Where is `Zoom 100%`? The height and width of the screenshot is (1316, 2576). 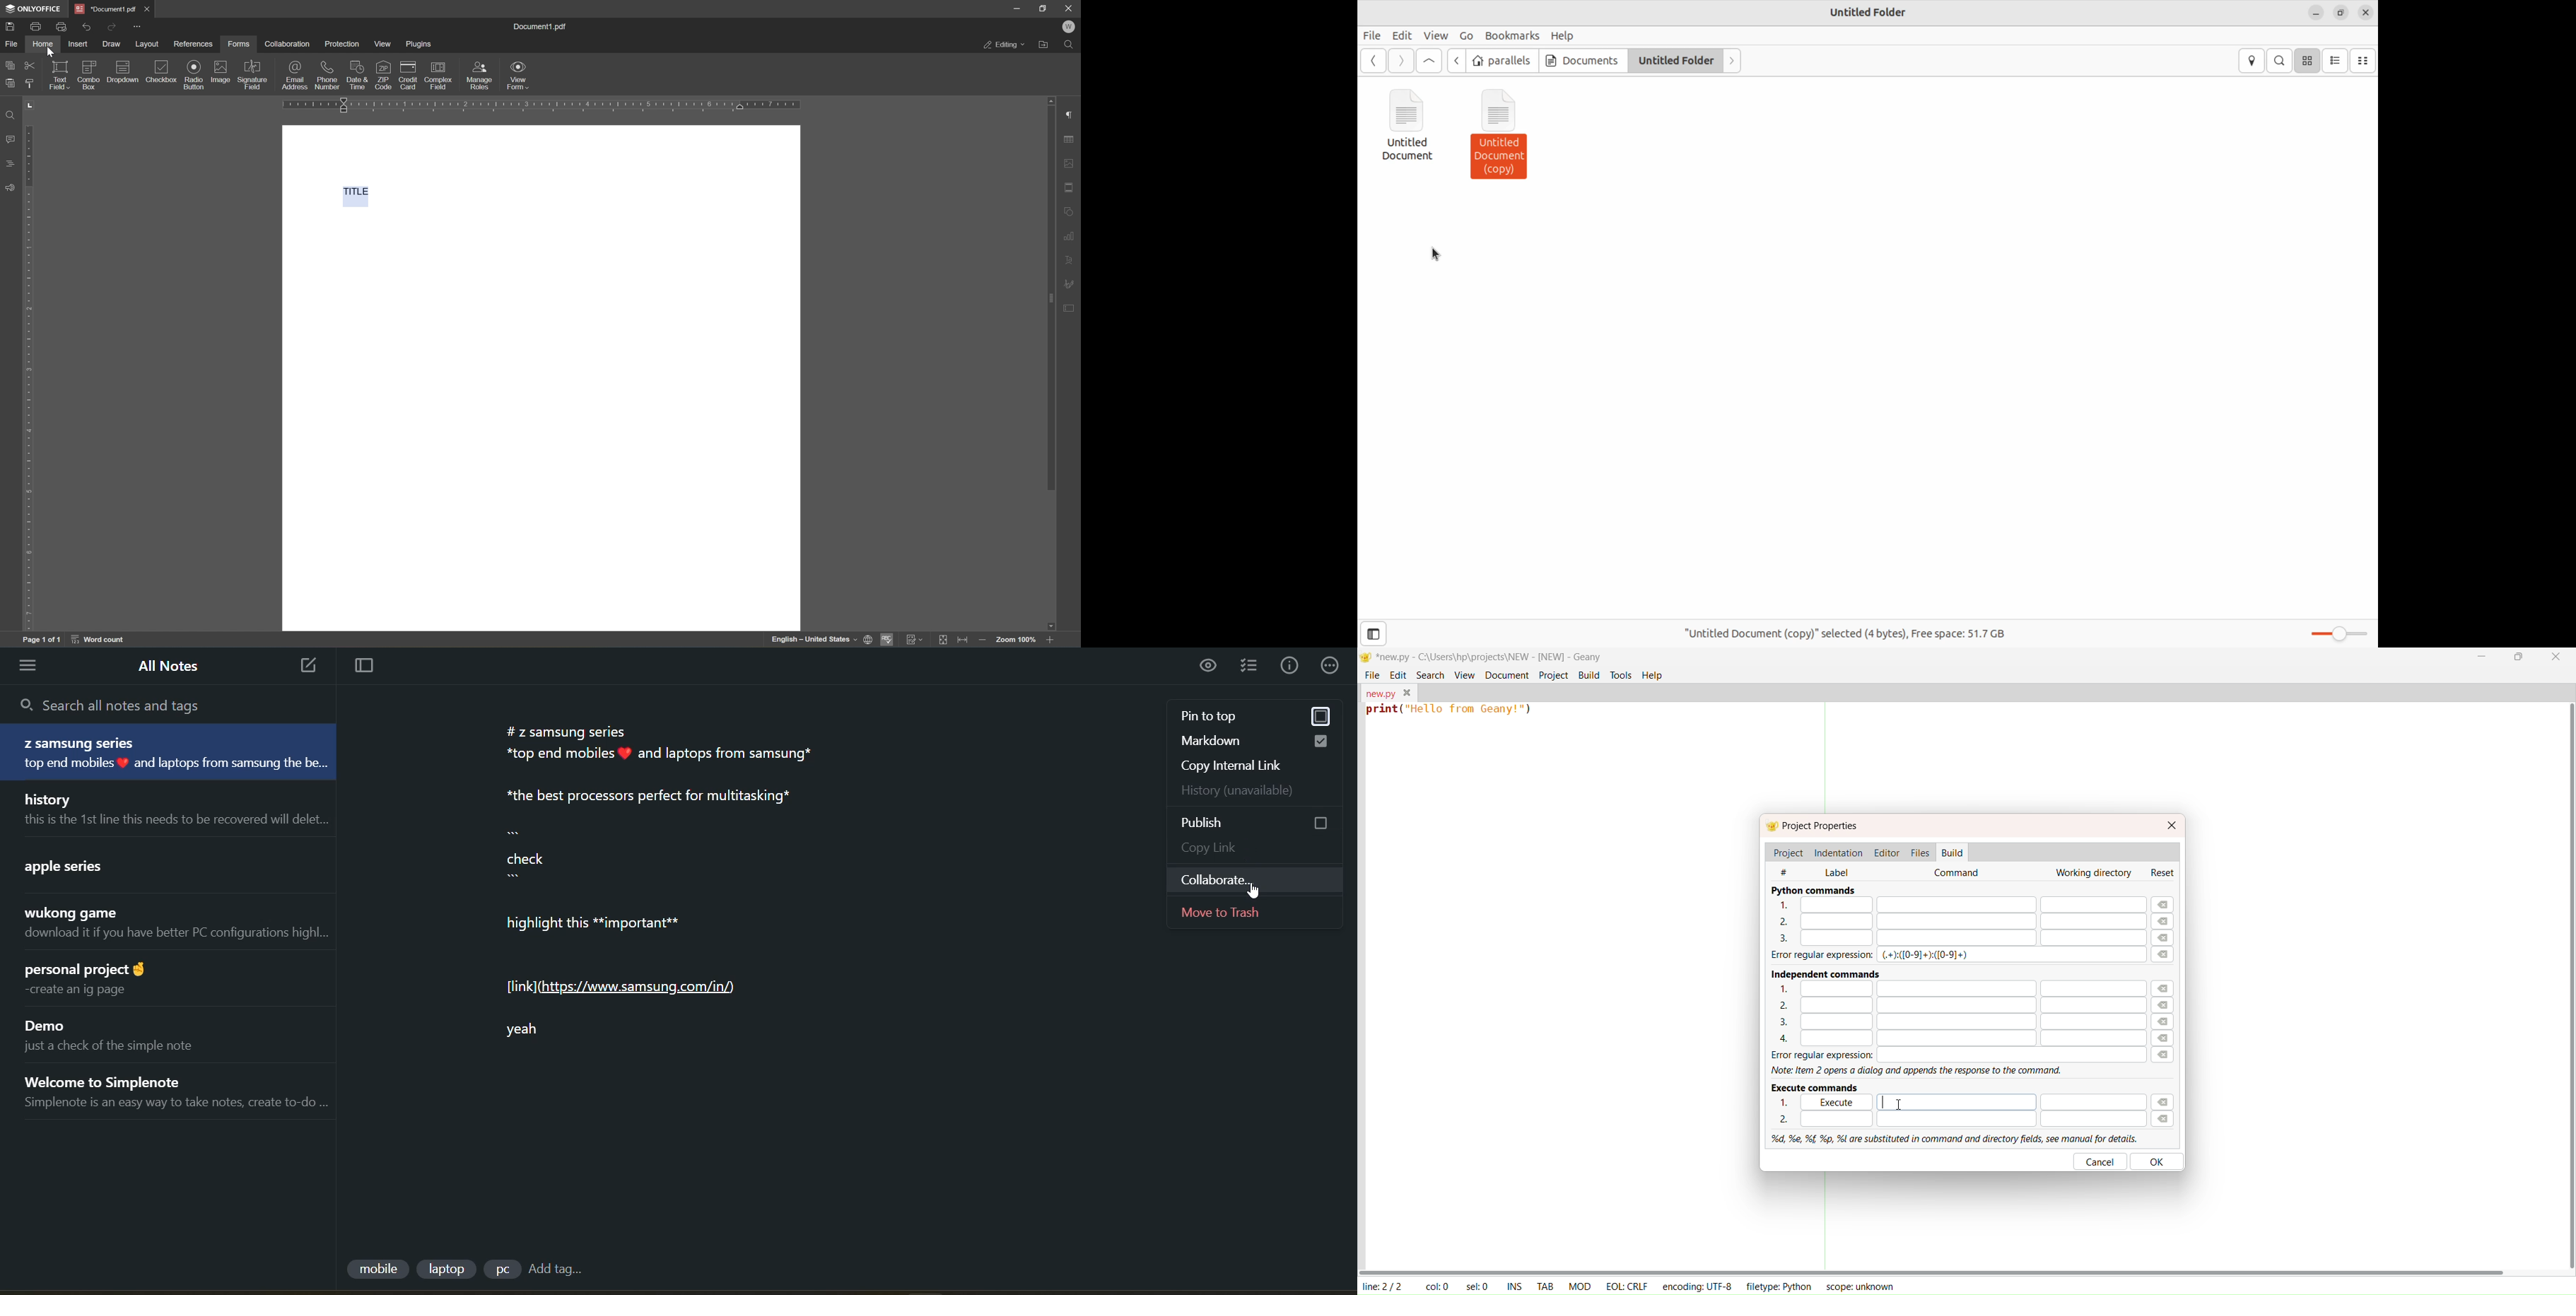 Zoom 100% is located at coordinates (1017, 641).